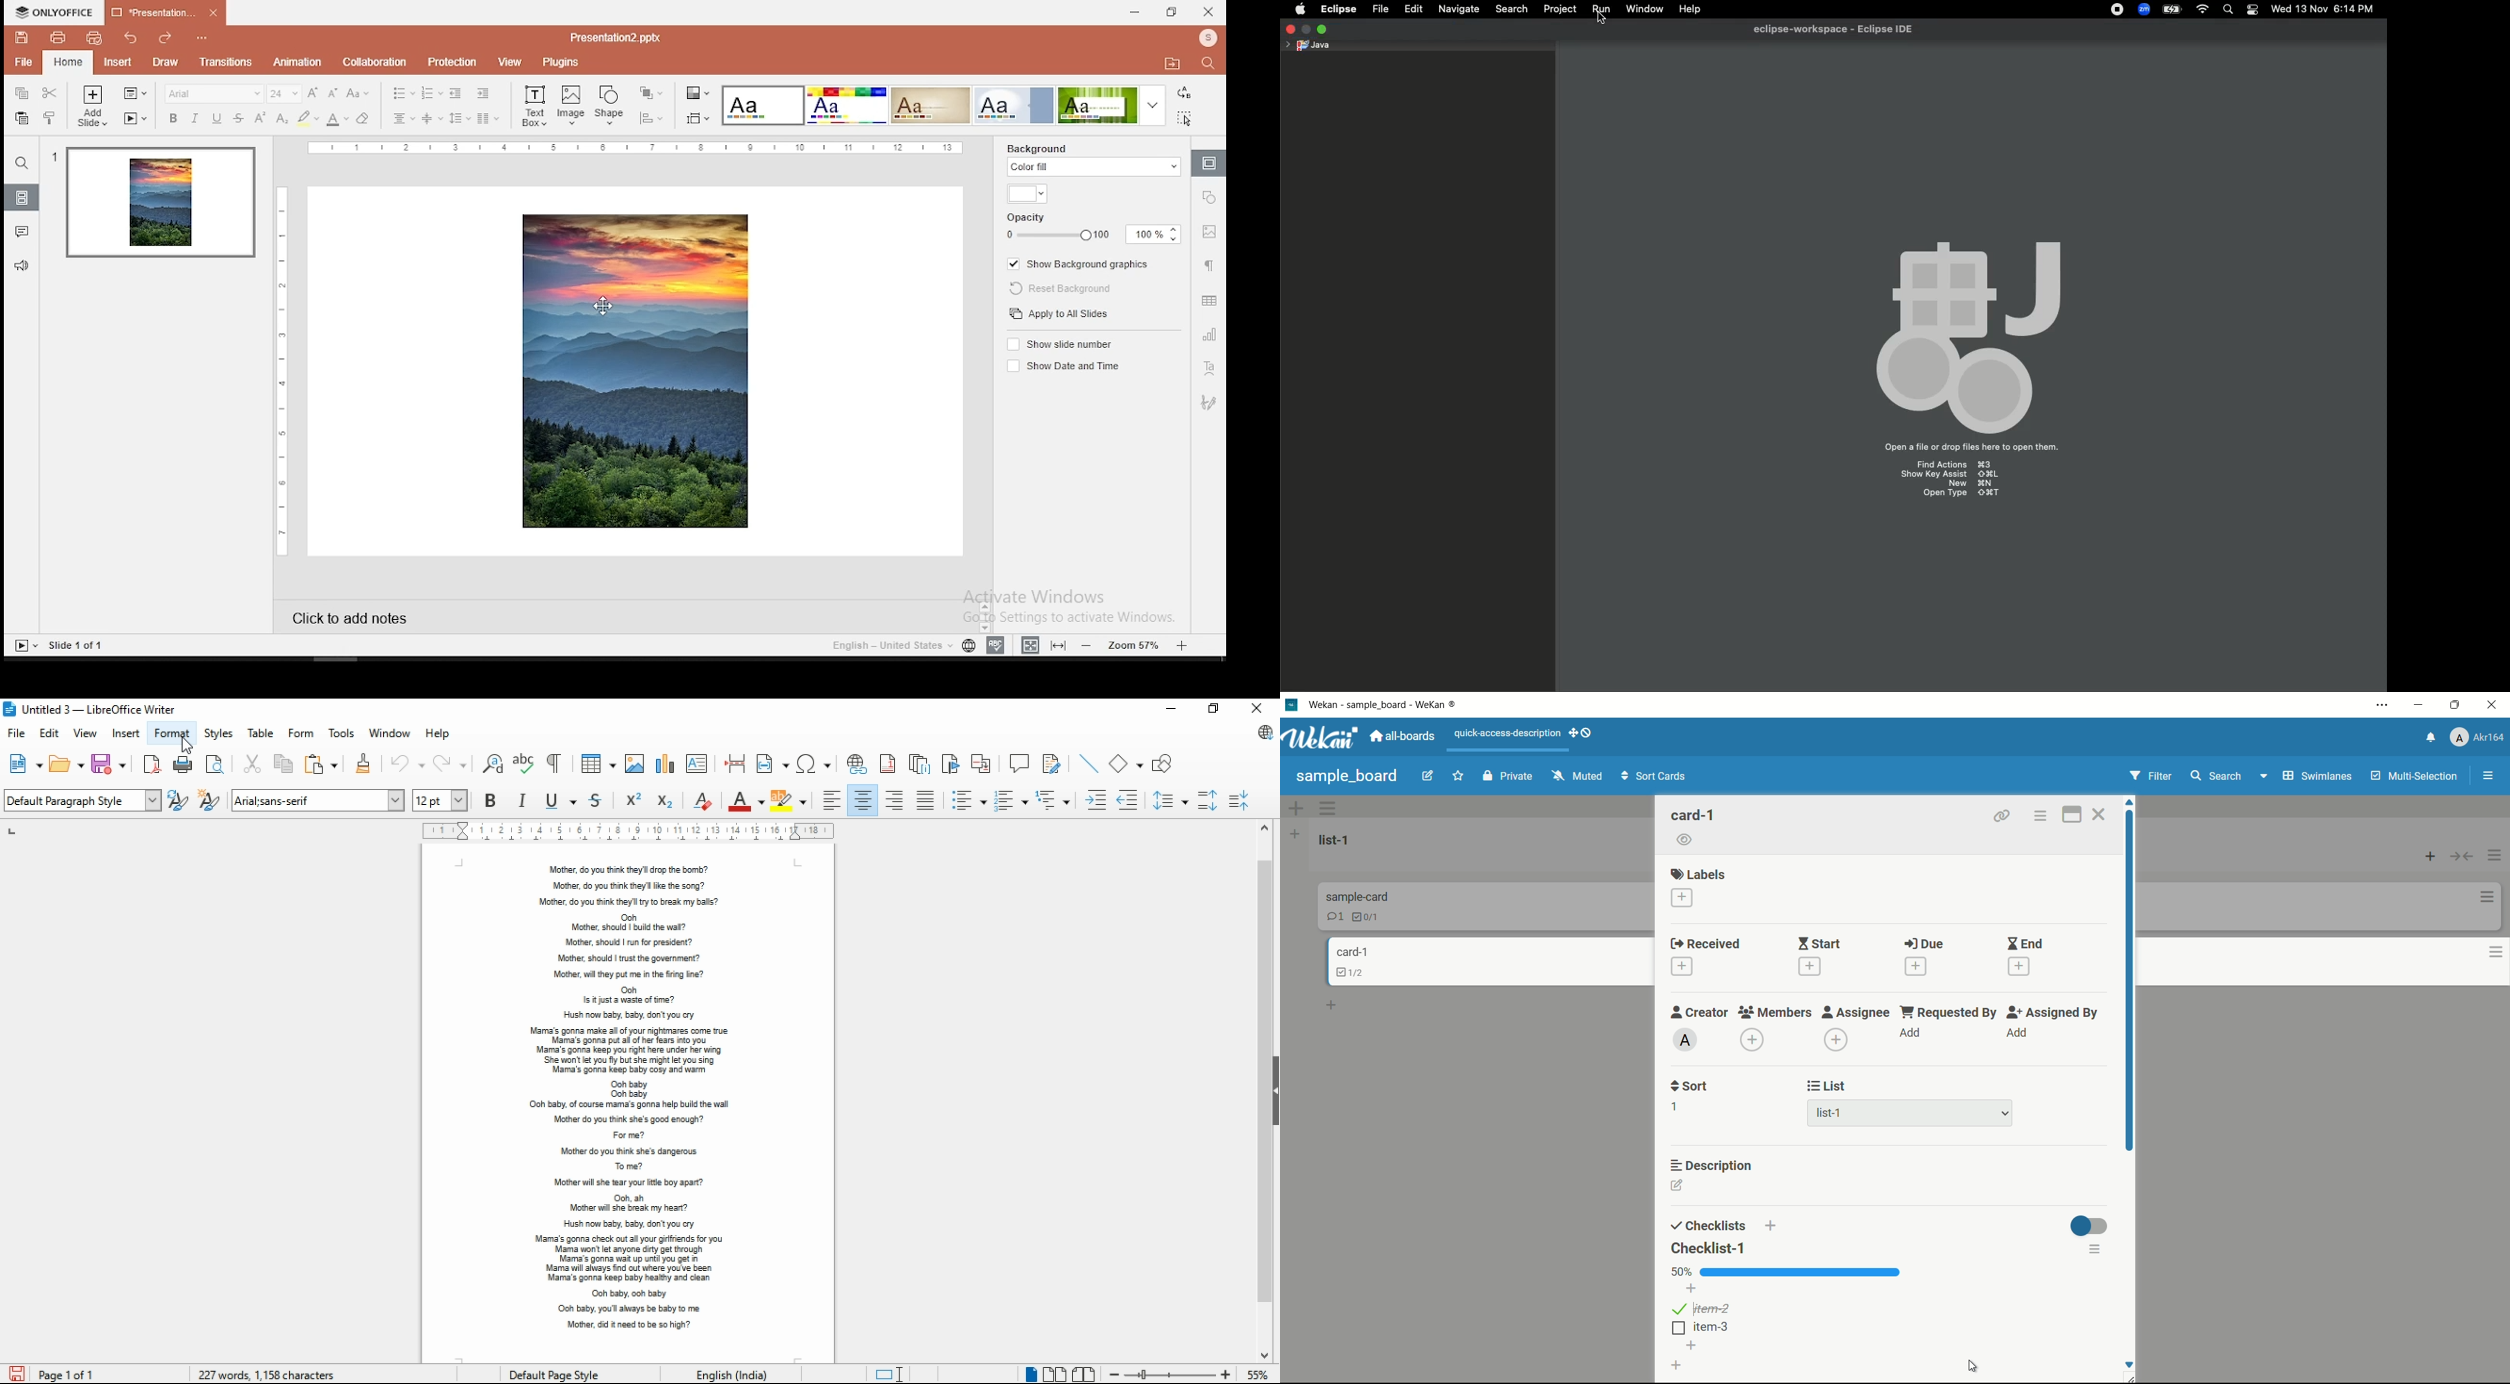 This screenshot has width=2520, height=1400. I want to click on Search, so click(2227, 11).